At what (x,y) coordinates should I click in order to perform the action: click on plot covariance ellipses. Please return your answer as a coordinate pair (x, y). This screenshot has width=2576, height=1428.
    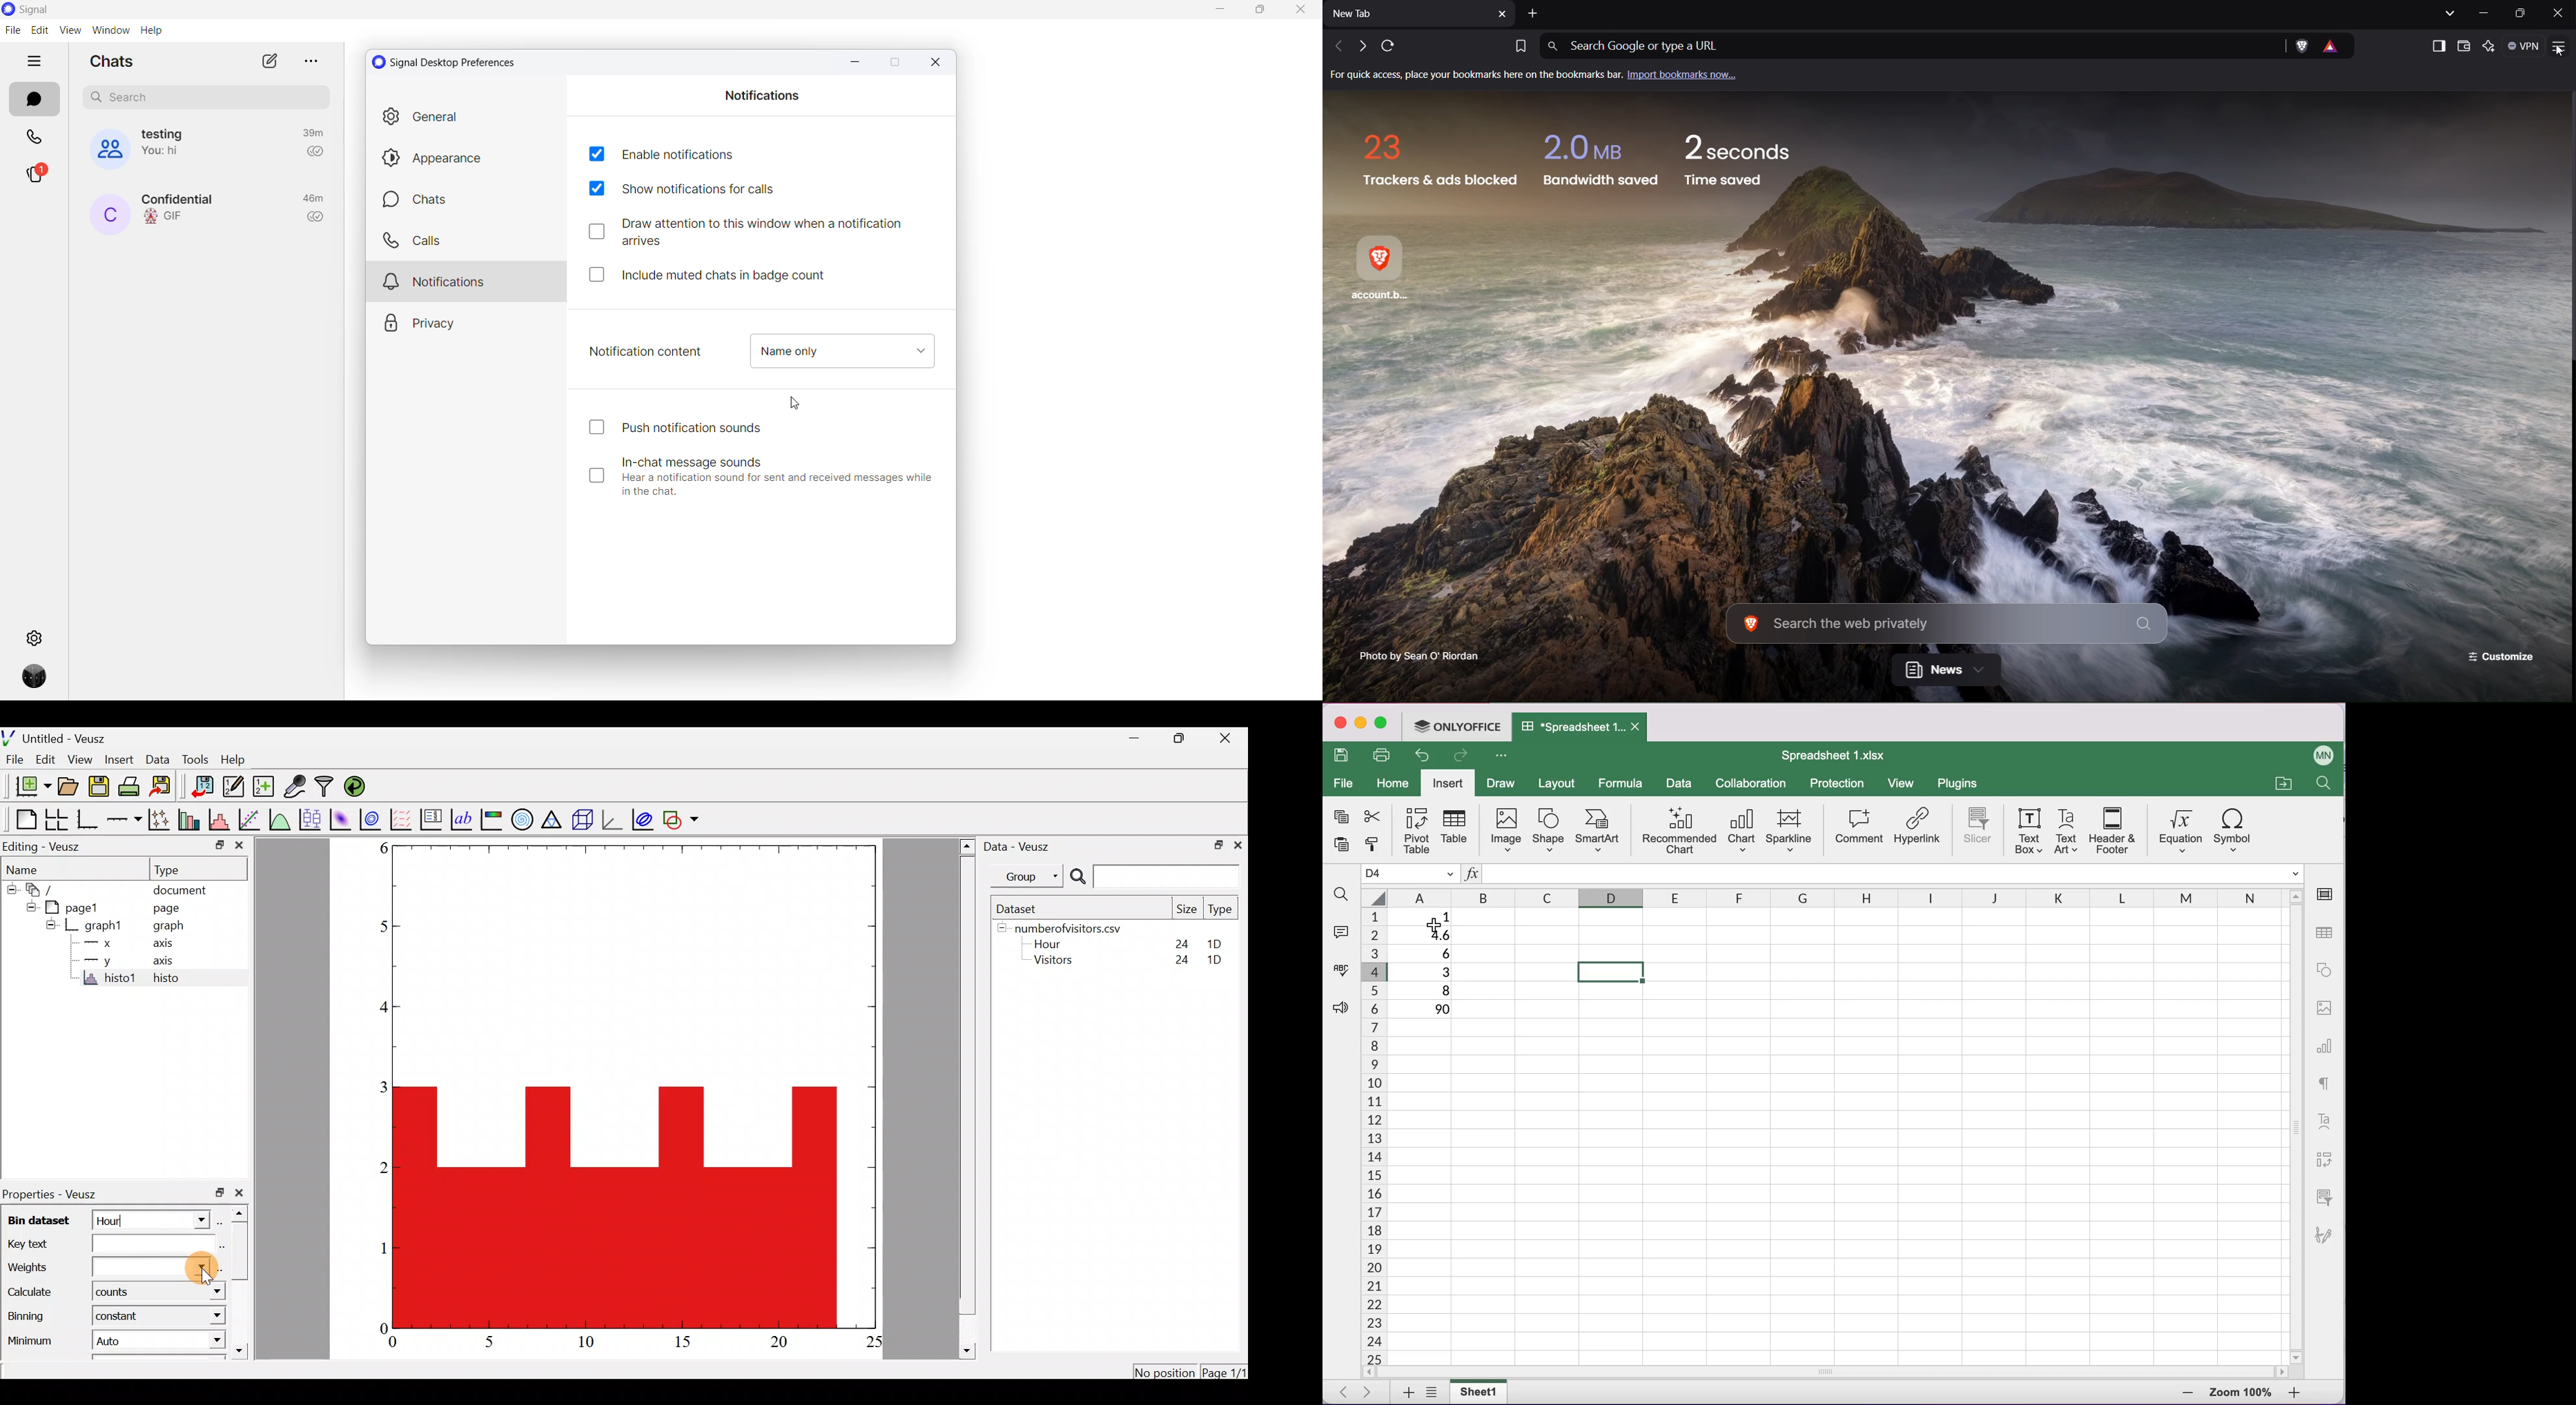
    Looking at the image, I should click on (641, 822).